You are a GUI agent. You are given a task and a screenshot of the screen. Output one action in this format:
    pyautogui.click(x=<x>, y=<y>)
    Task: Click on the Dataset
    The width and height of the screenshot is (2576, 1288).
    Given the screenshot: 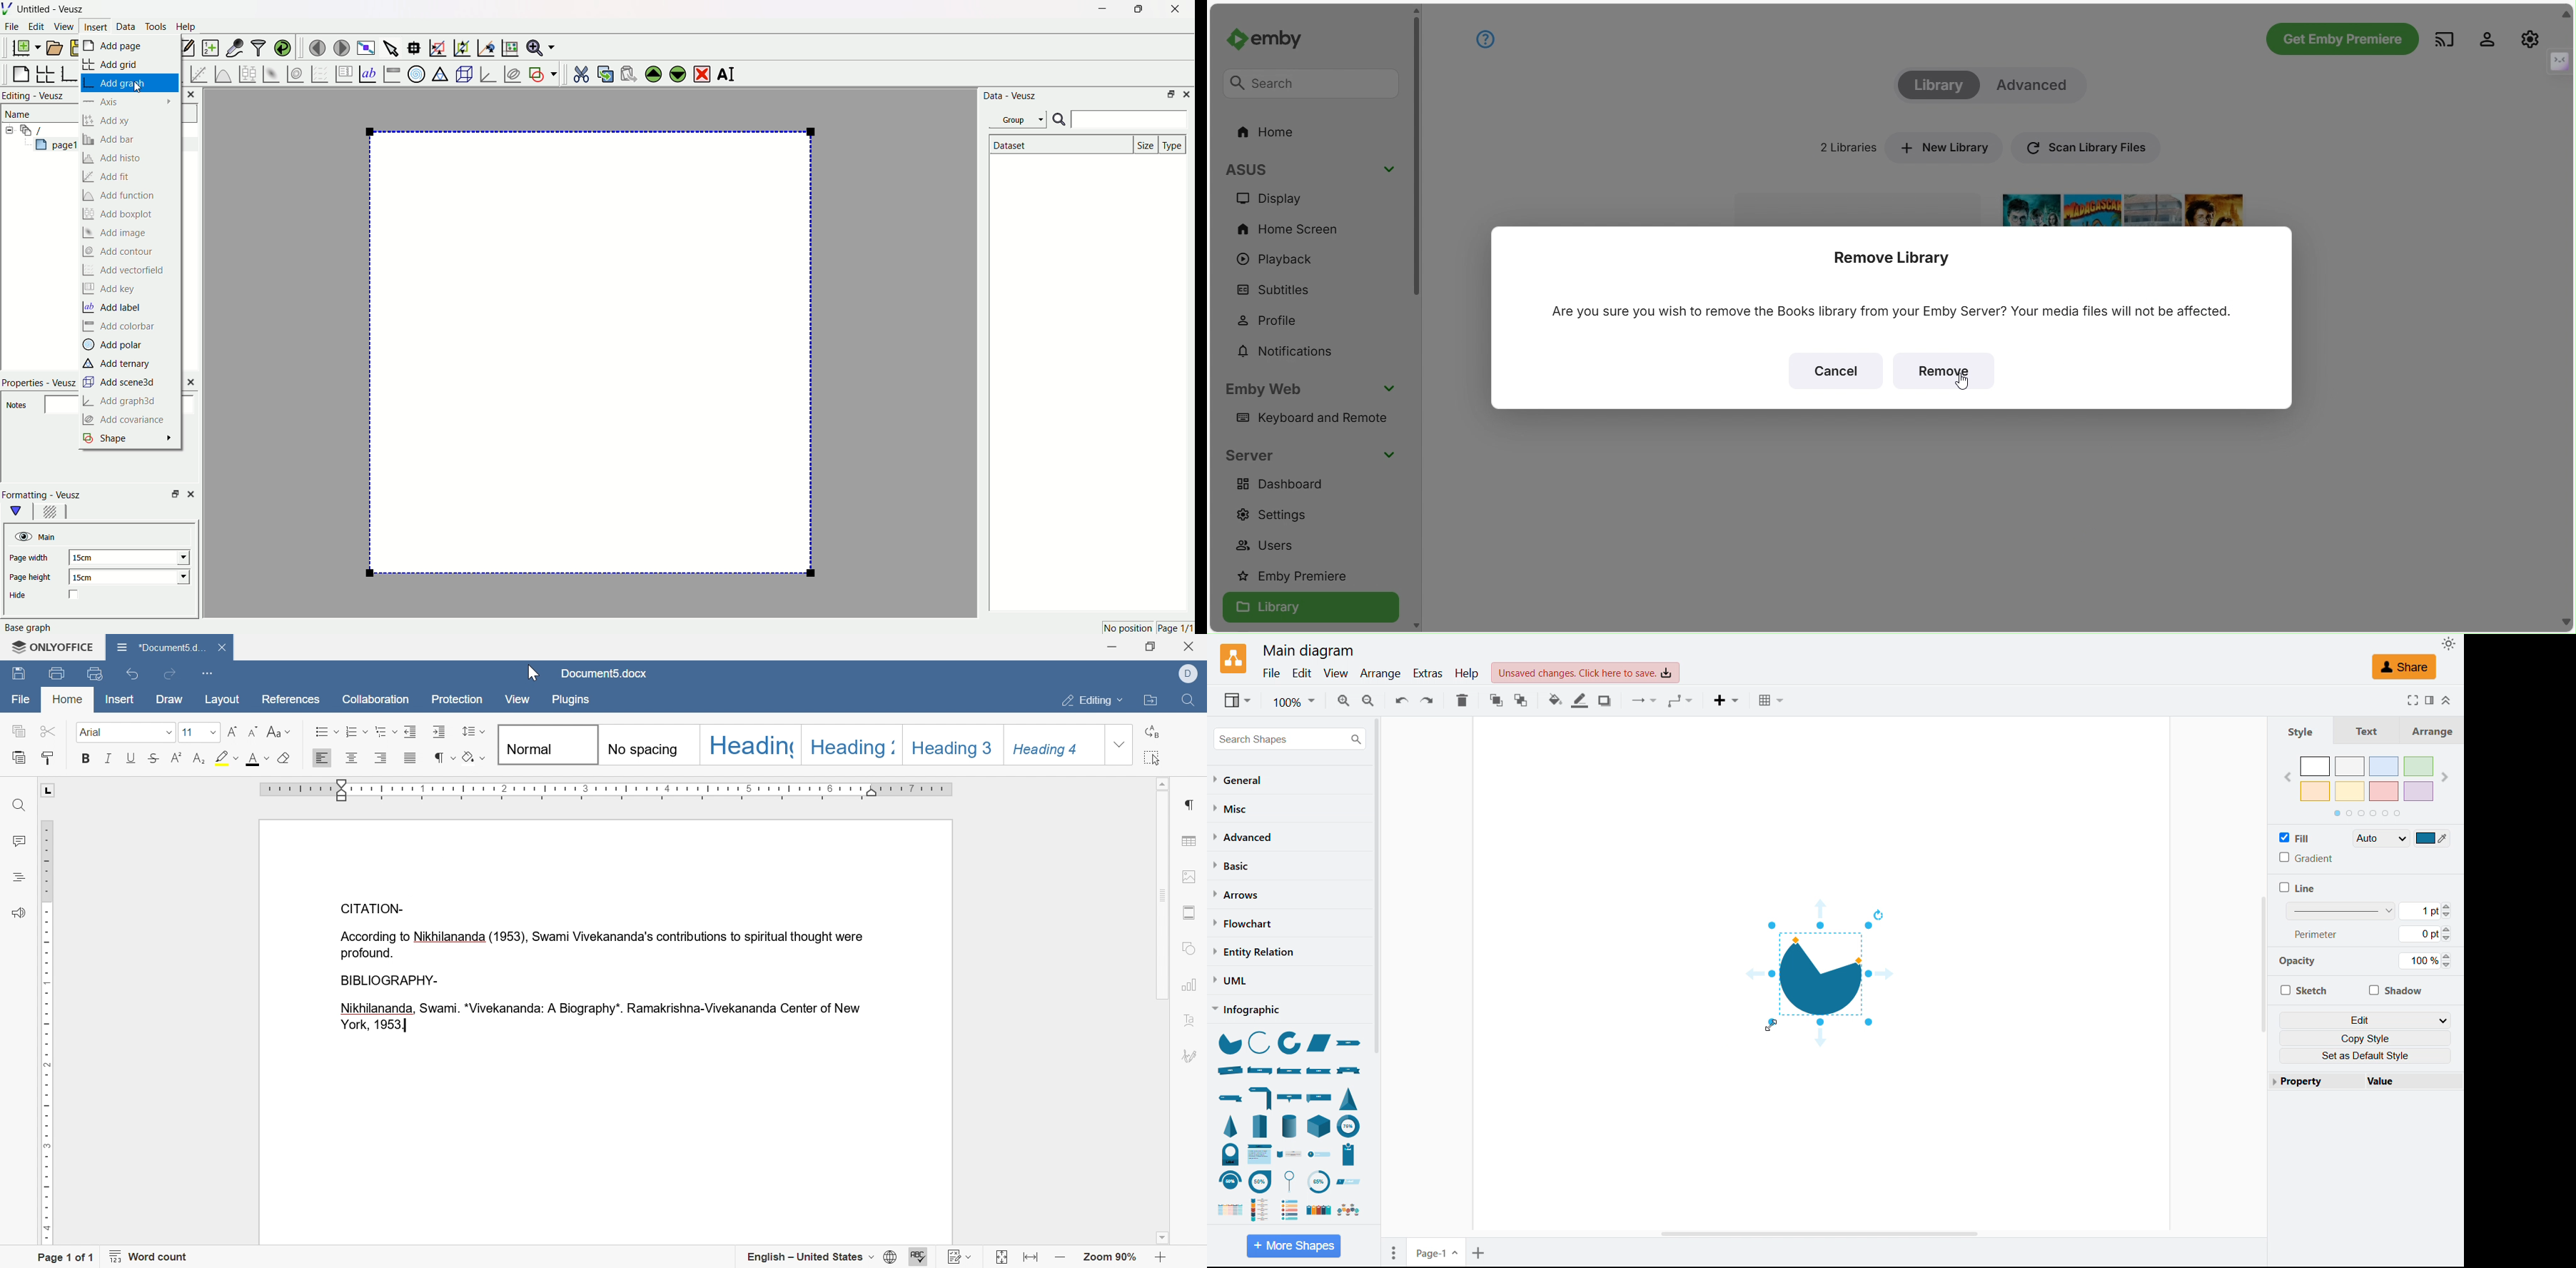 What is the action you would take?
    pyautogui.click(x=1059, y=144)
    